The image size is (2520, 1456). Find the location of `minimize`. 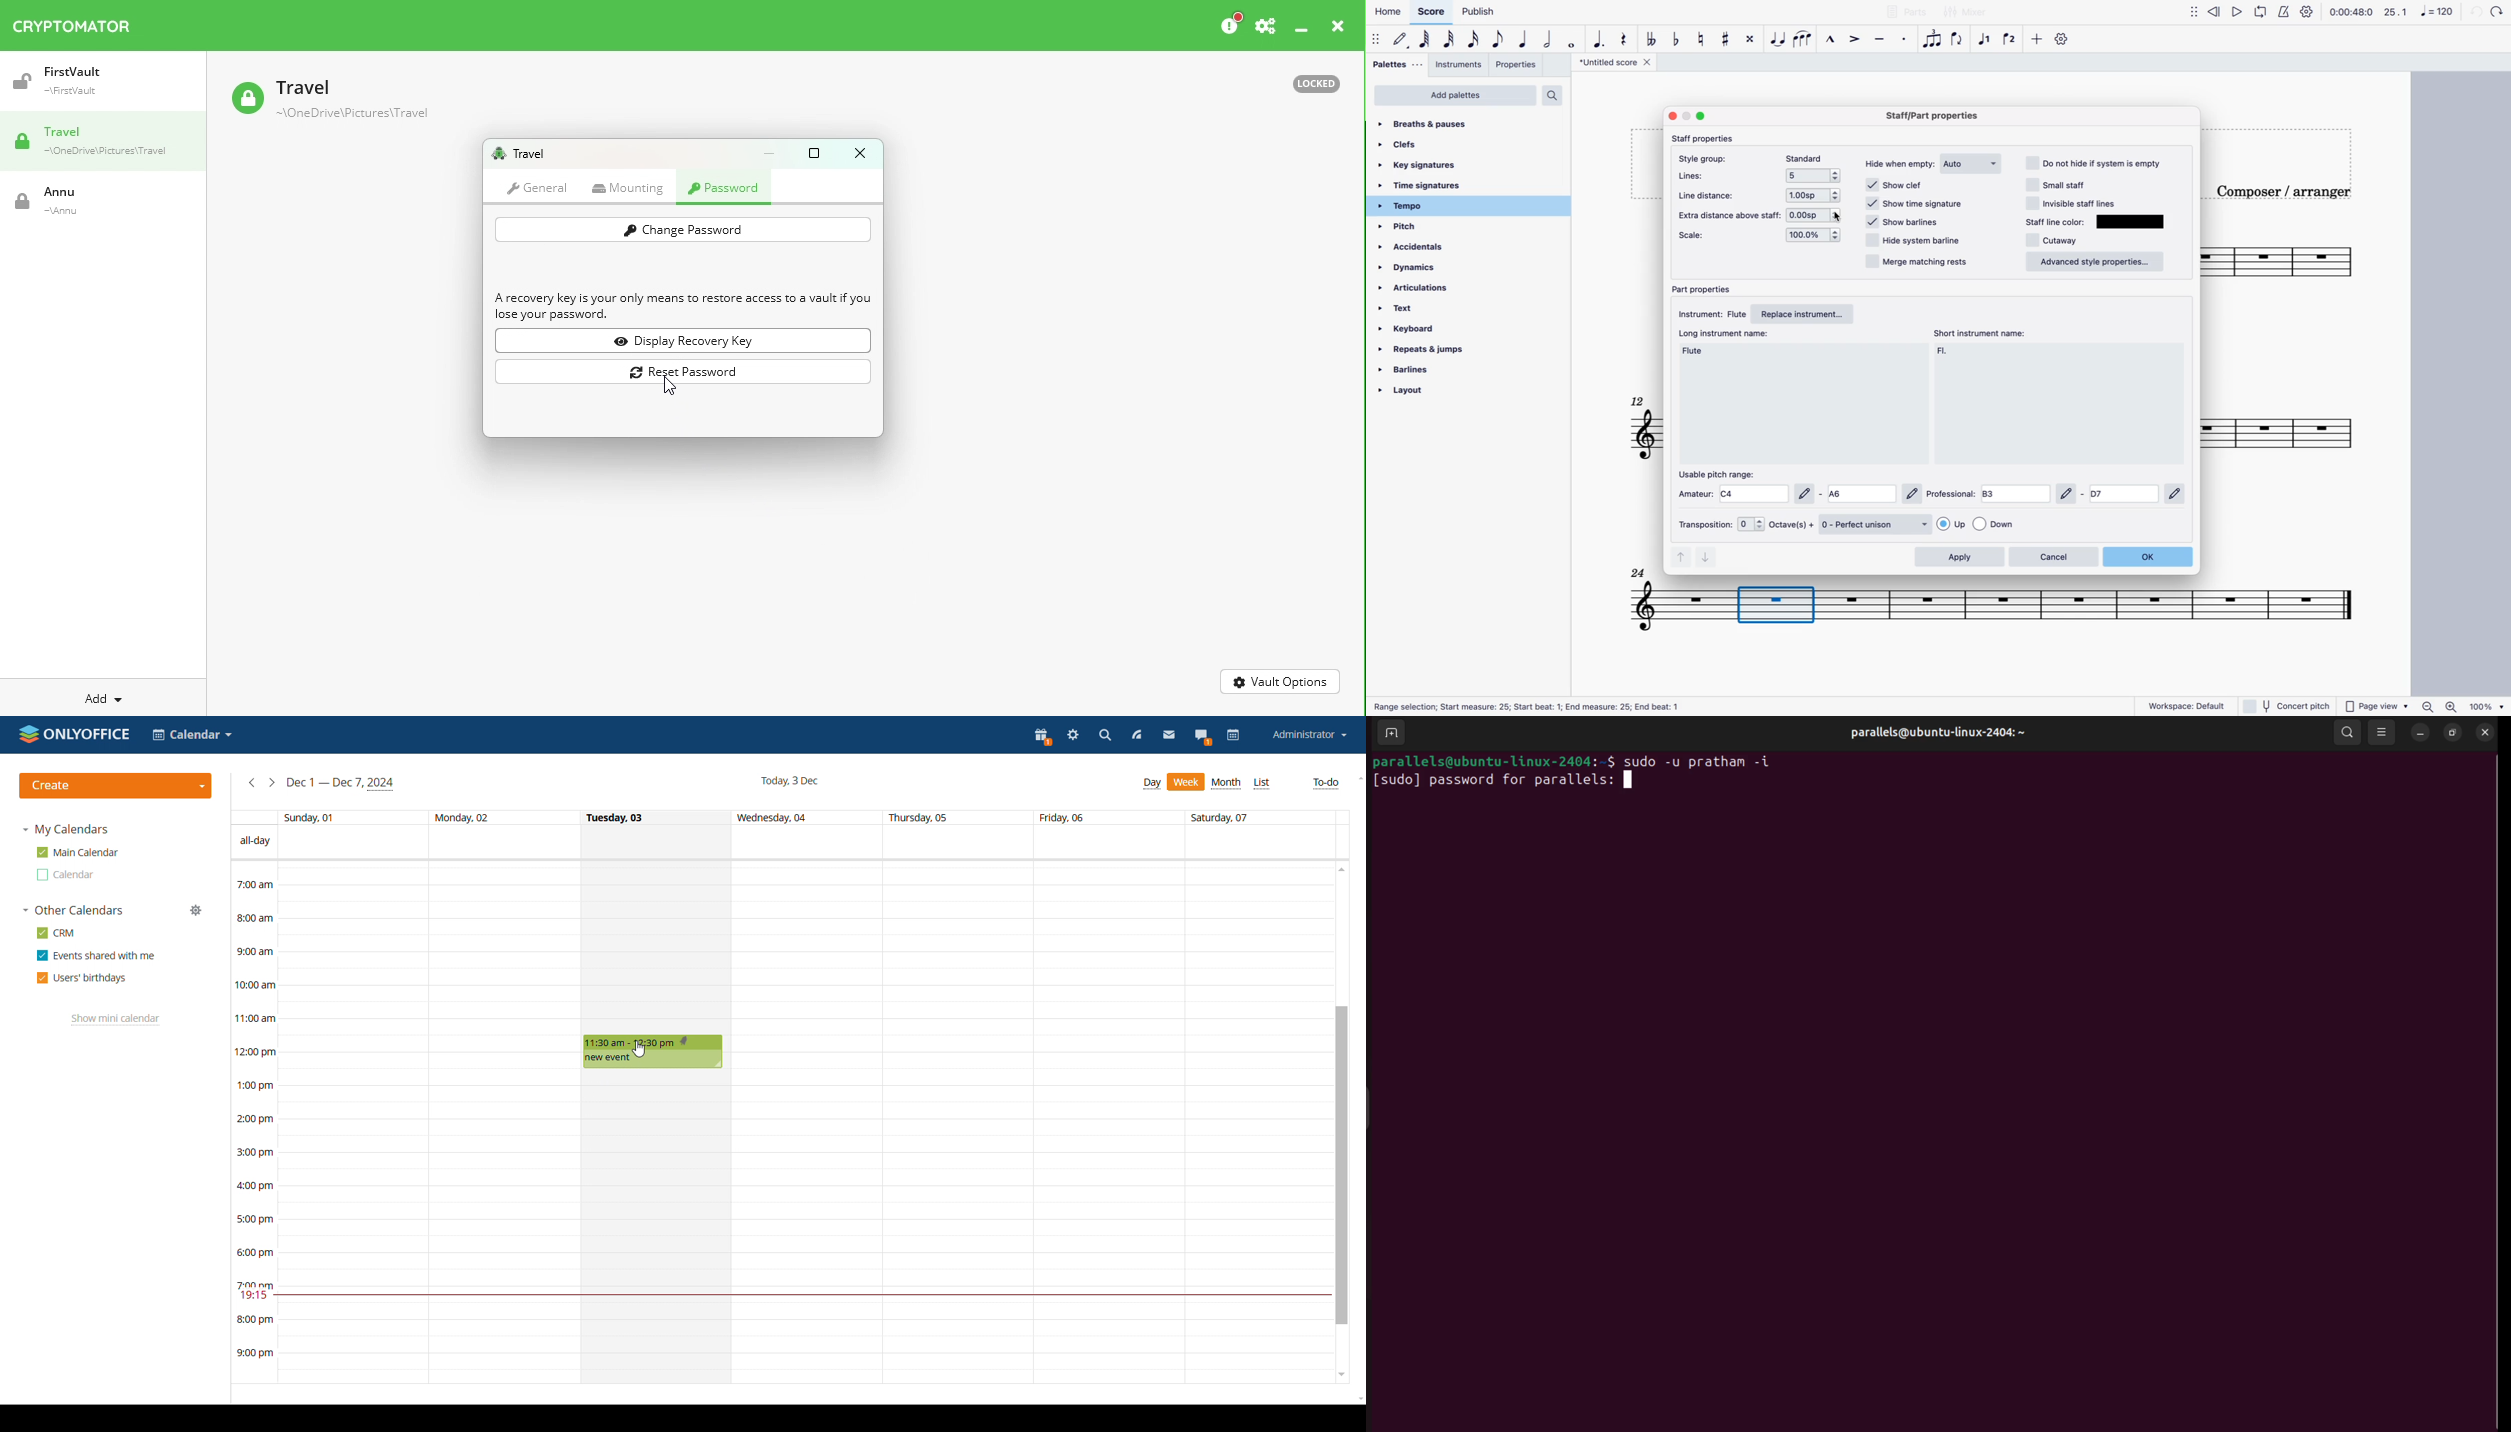

minimize is located at coordinates (1686, 115).